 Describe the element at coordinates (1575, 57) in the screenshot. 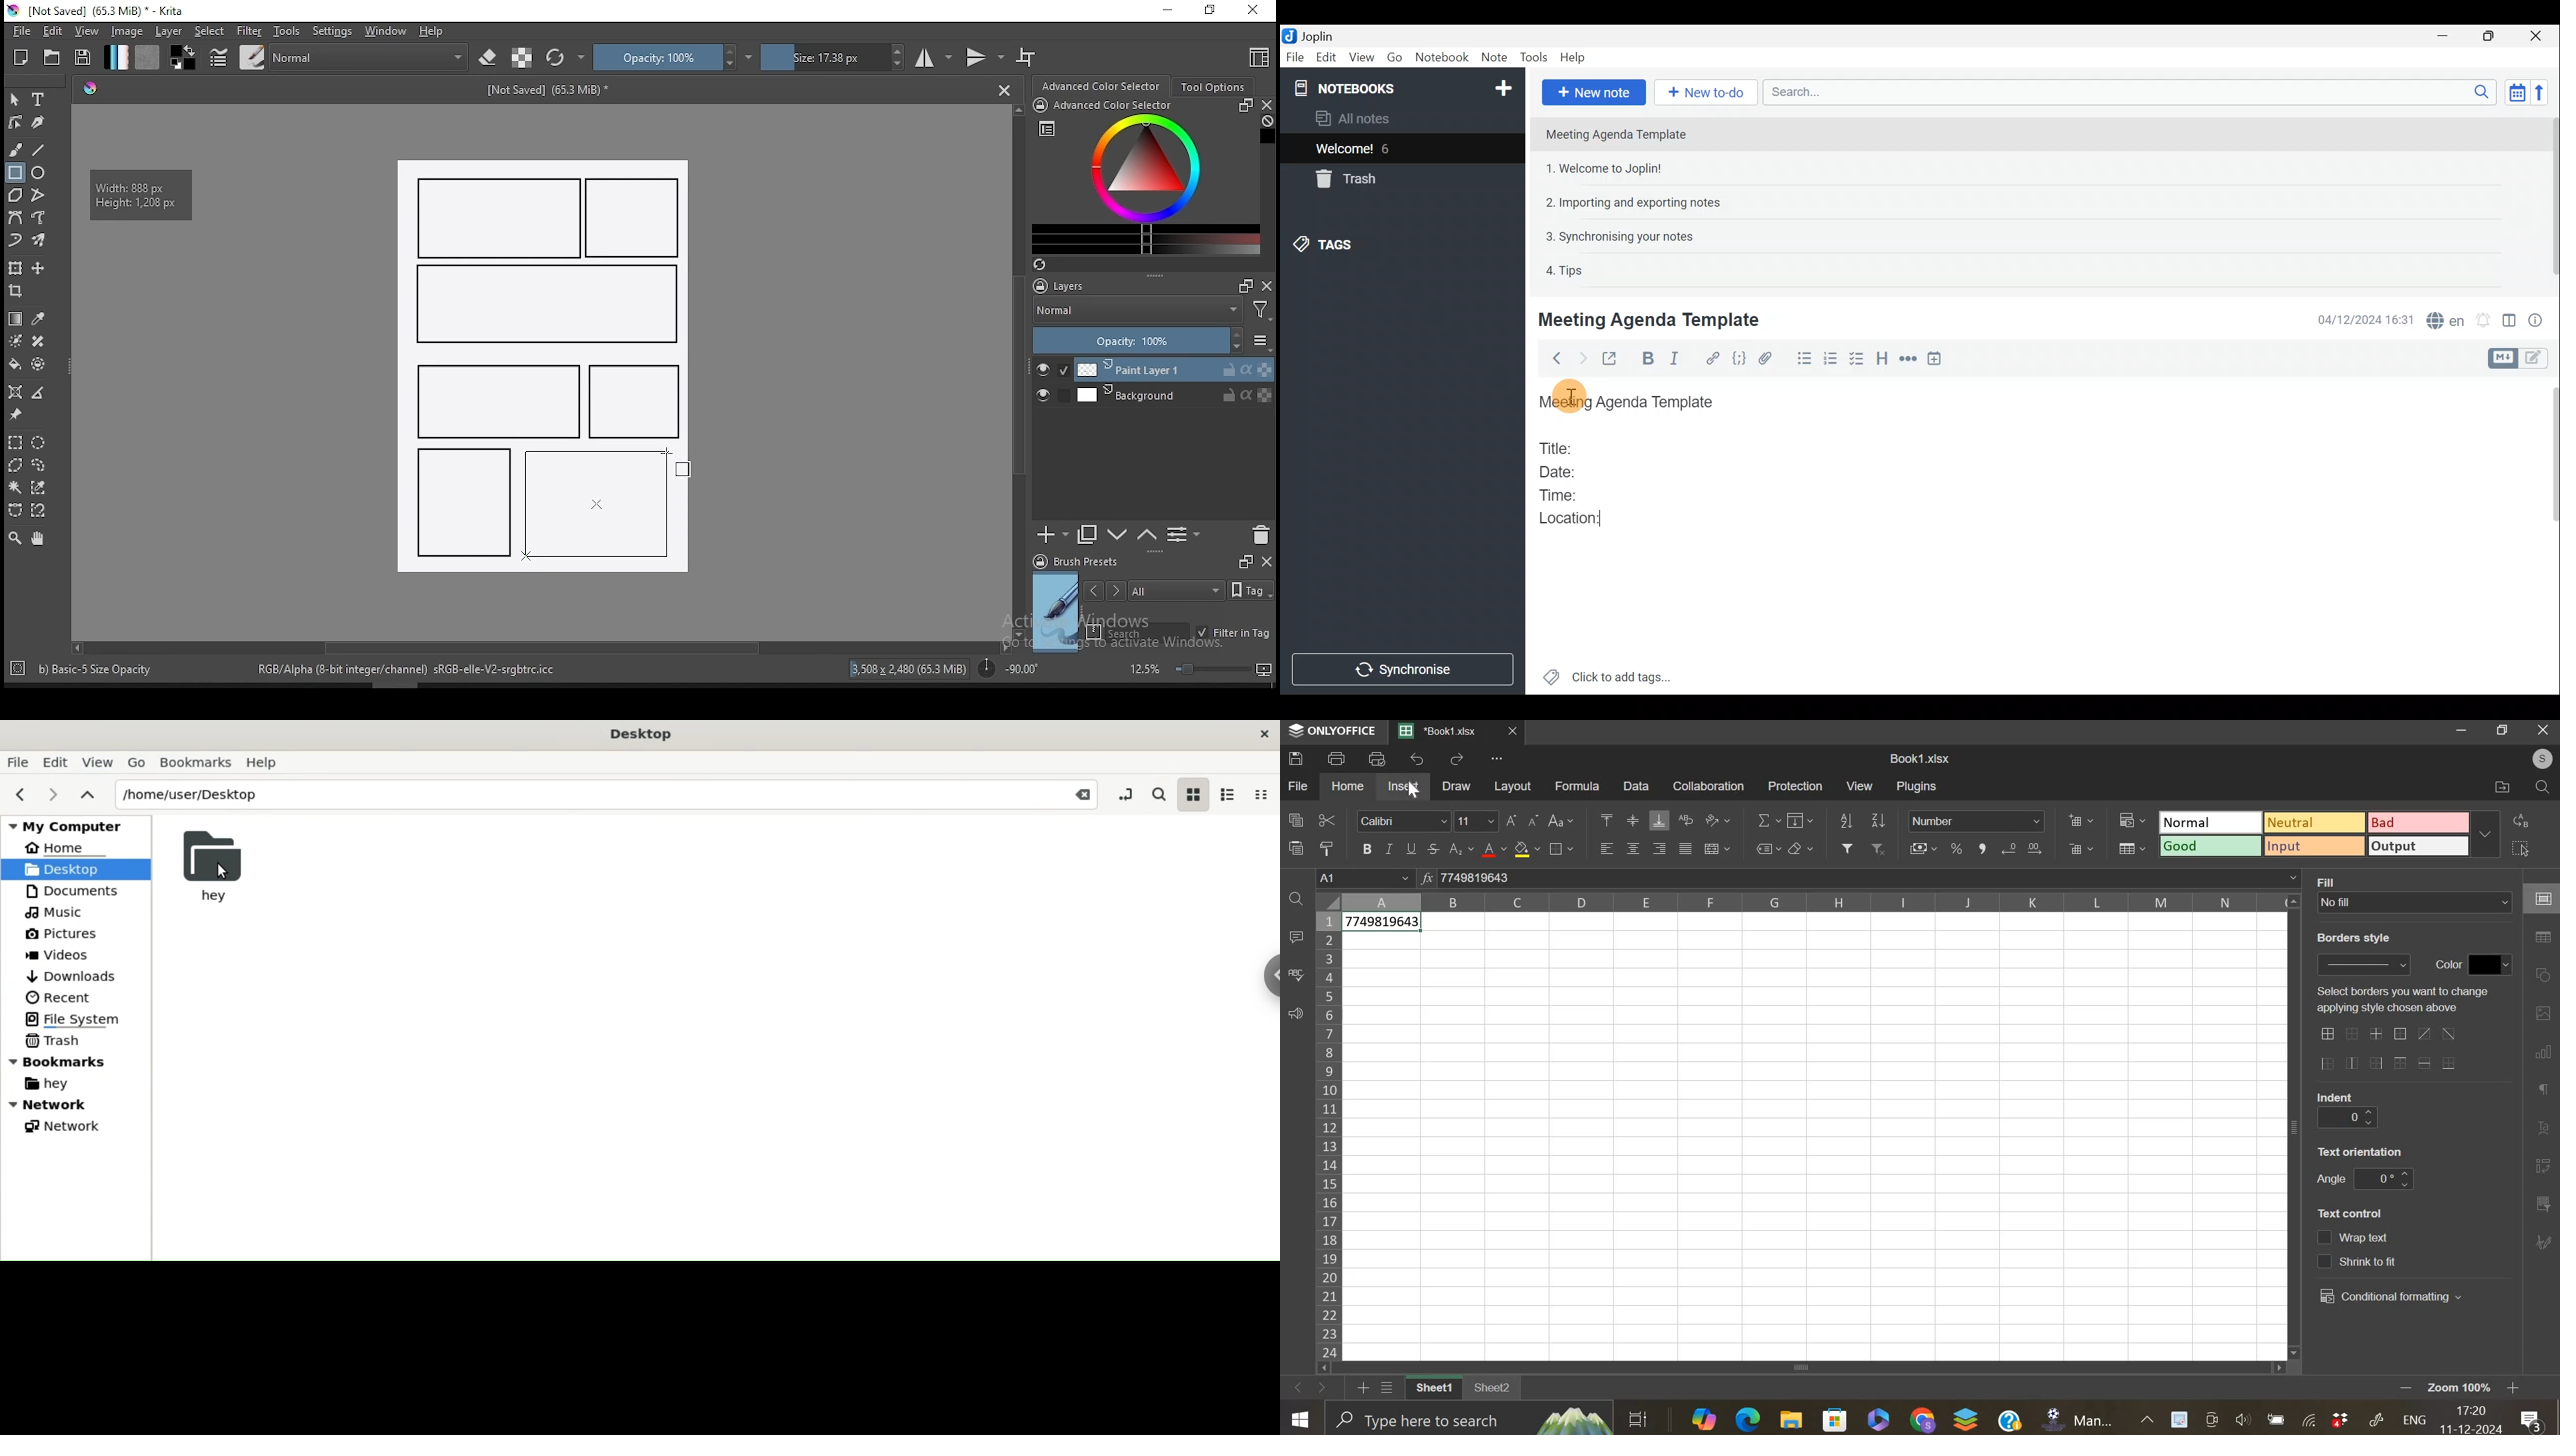

I see `Help` at that location.